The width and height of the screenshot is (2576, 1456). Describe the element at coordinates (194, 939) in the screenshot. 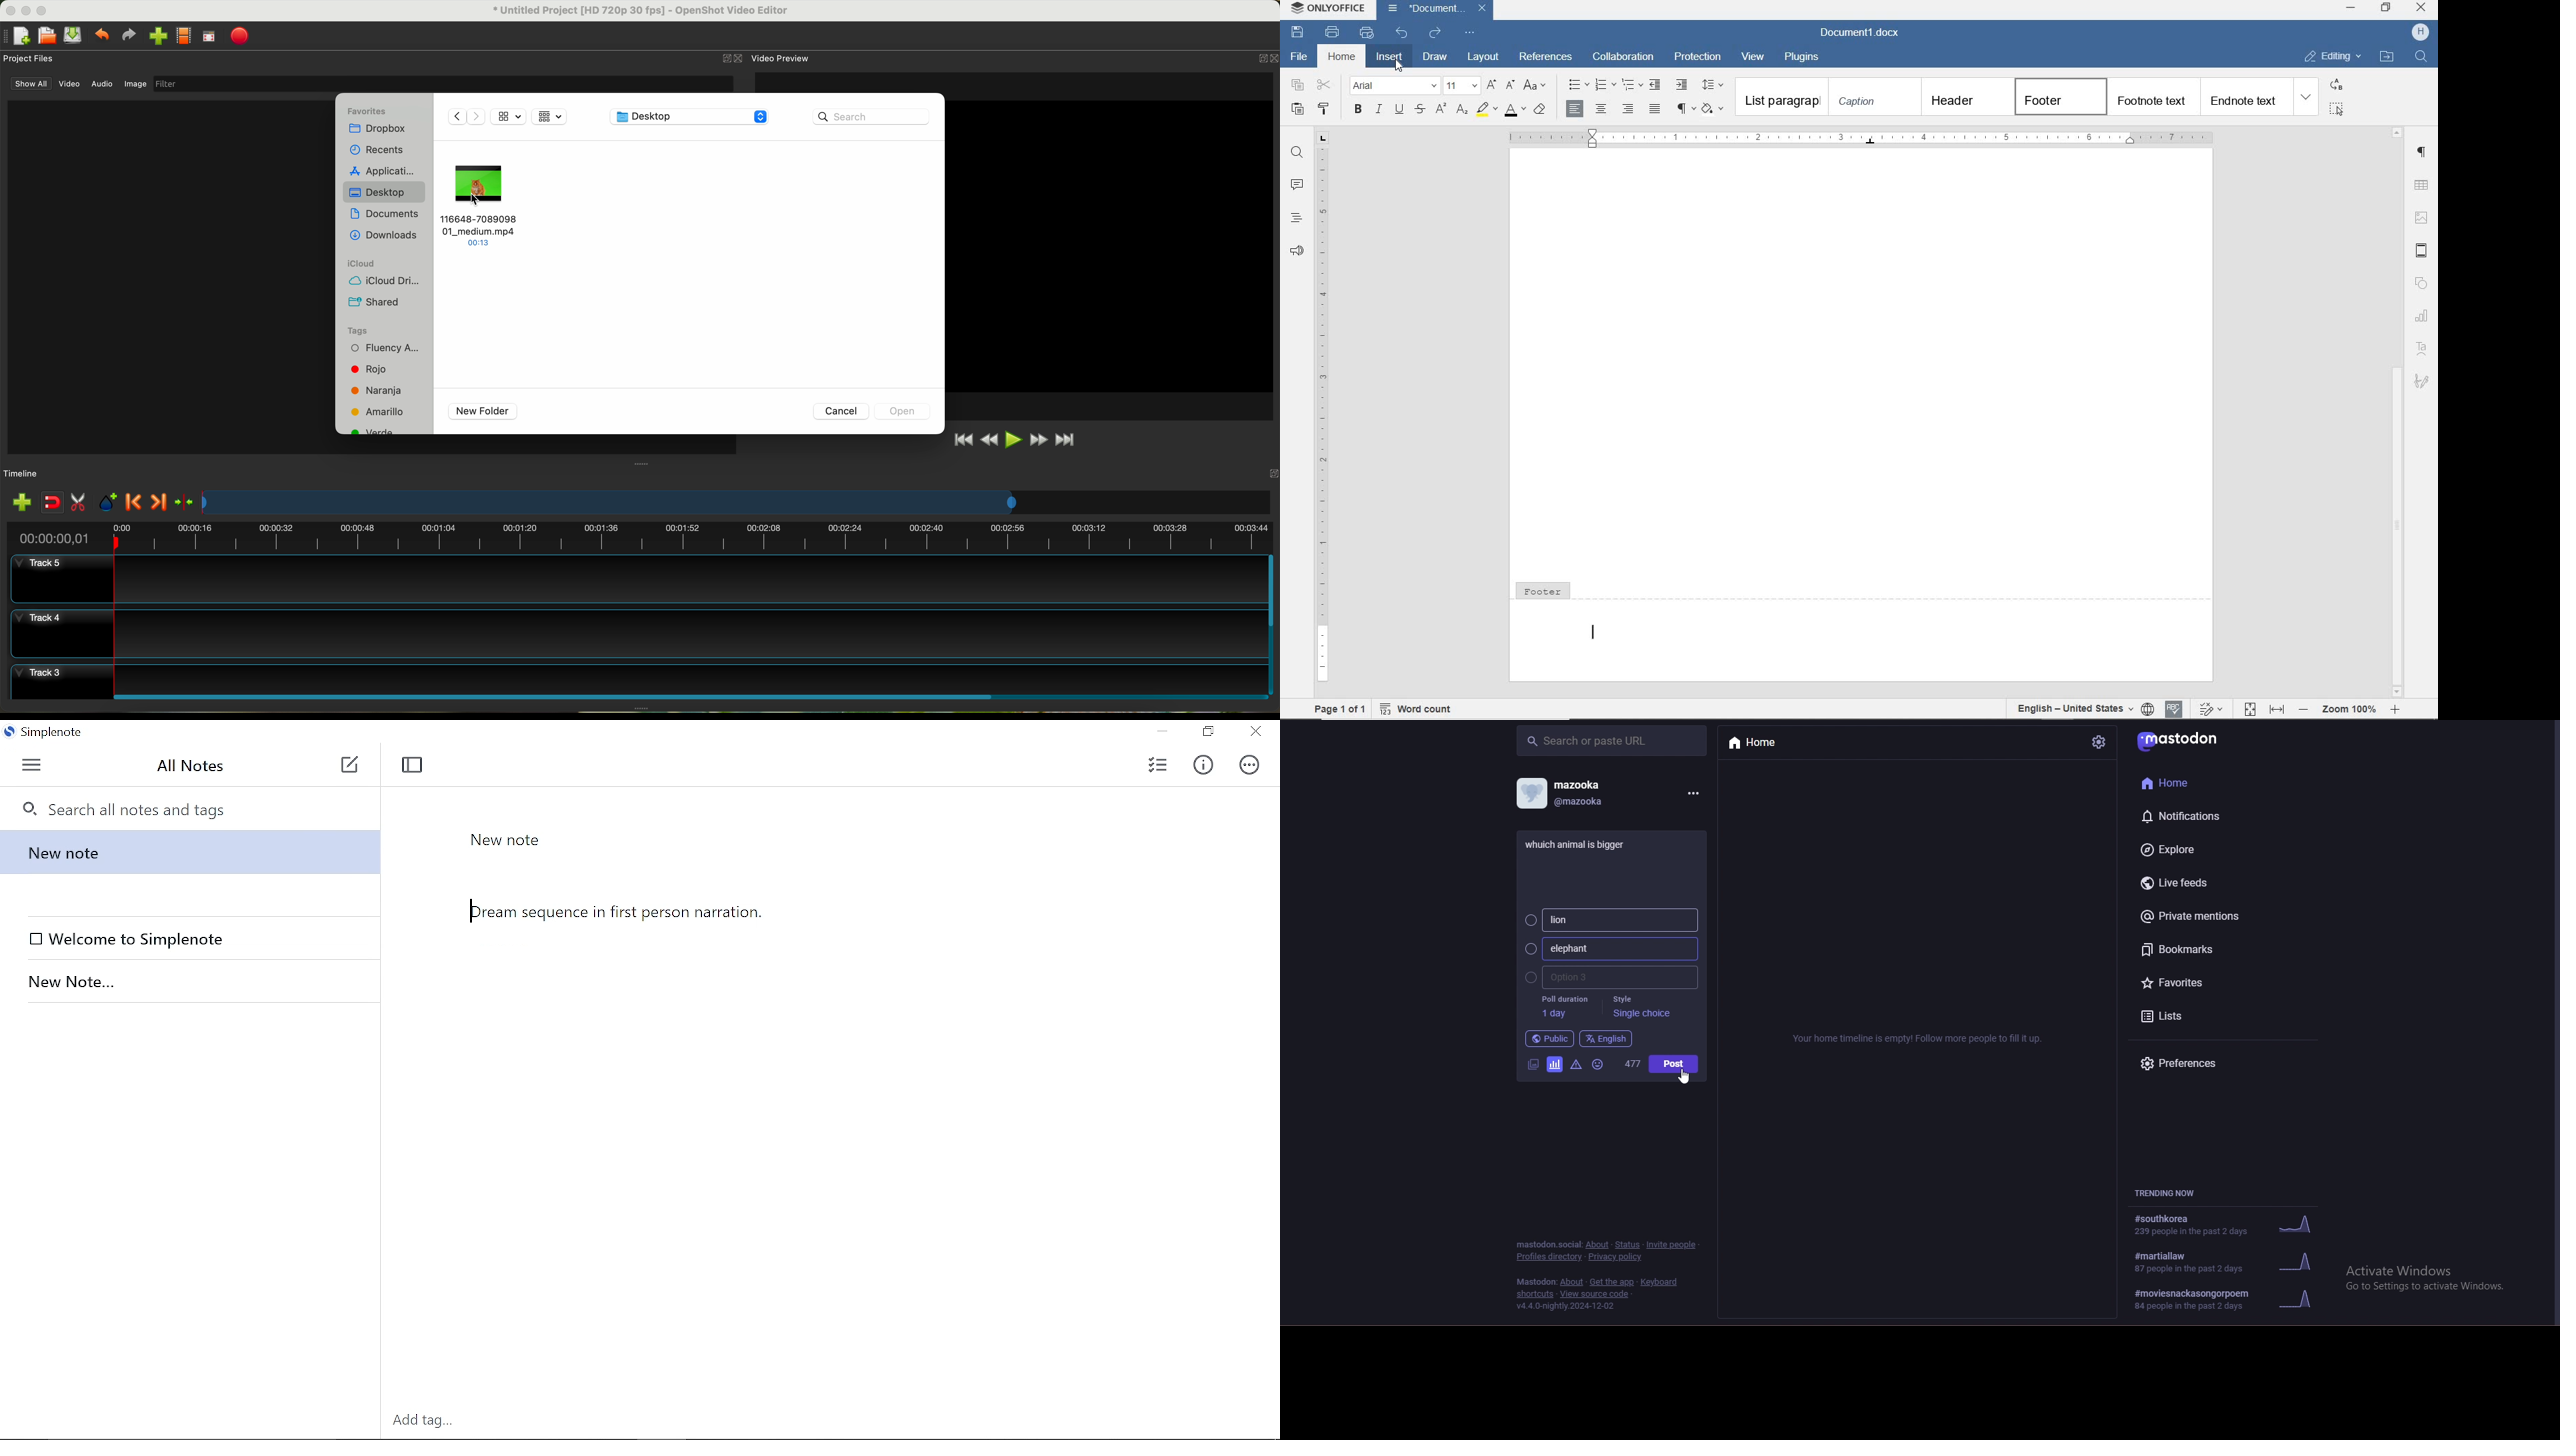

I see `Welcome to Simplenote` at that location.